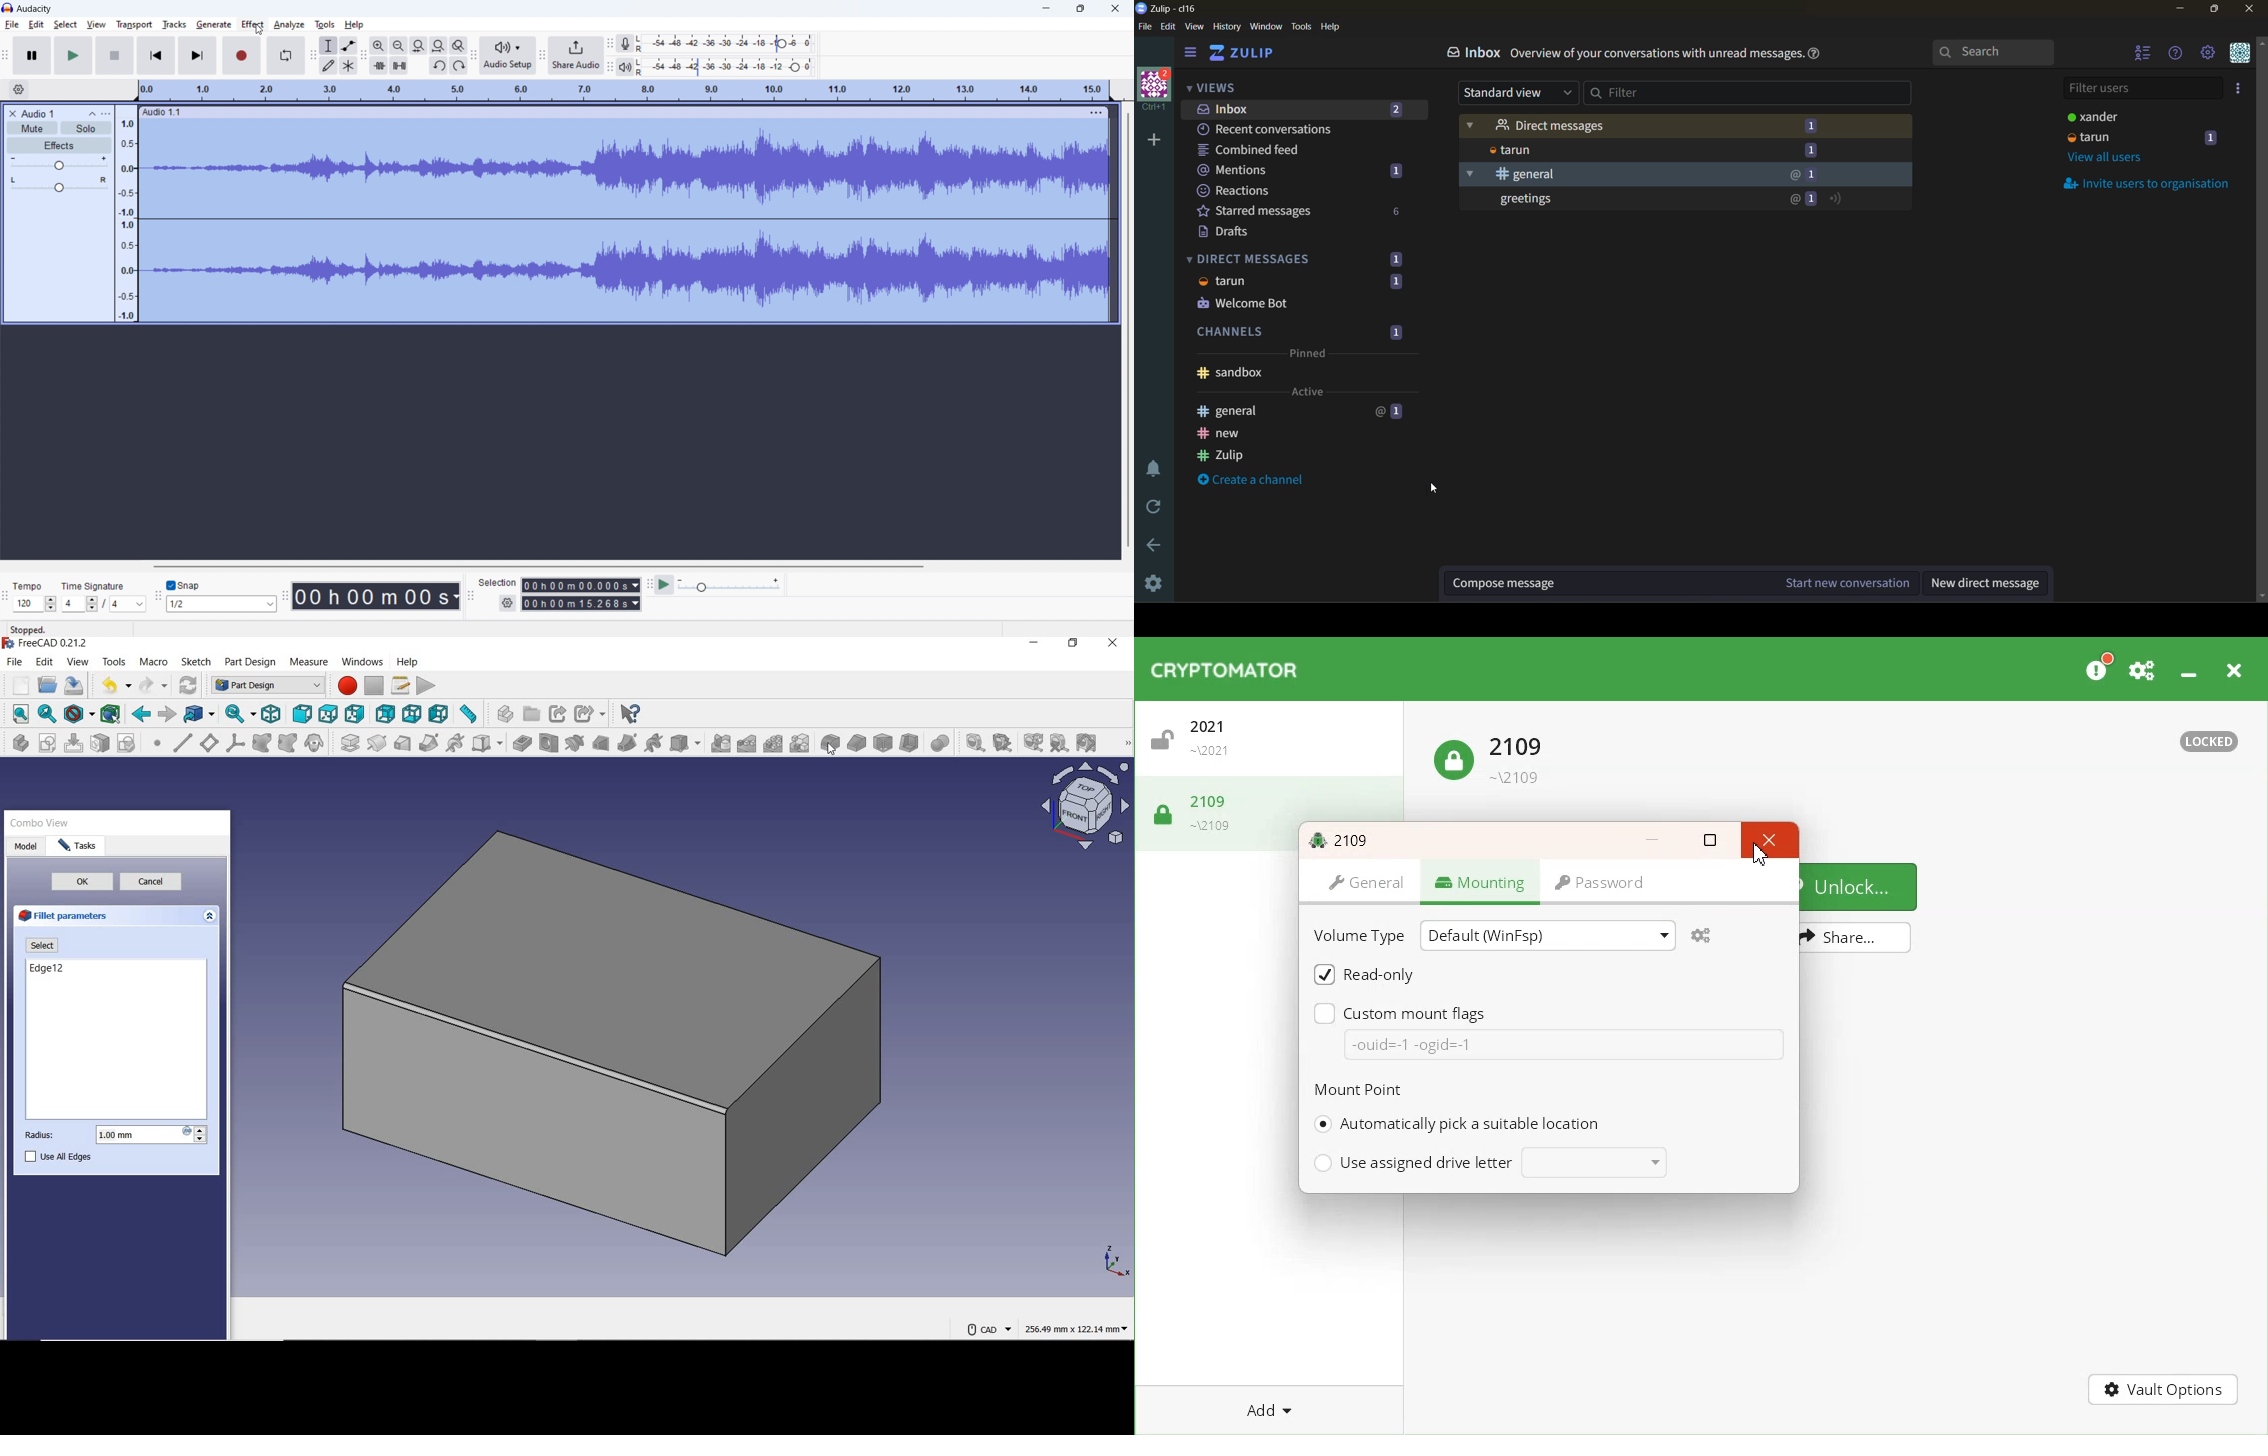 The height and width of the screenshot is (1456, 2268). What do you see at coordinates (1155, 584) in the screenshot?
I see `settings` at bounding box center [1155, 584].